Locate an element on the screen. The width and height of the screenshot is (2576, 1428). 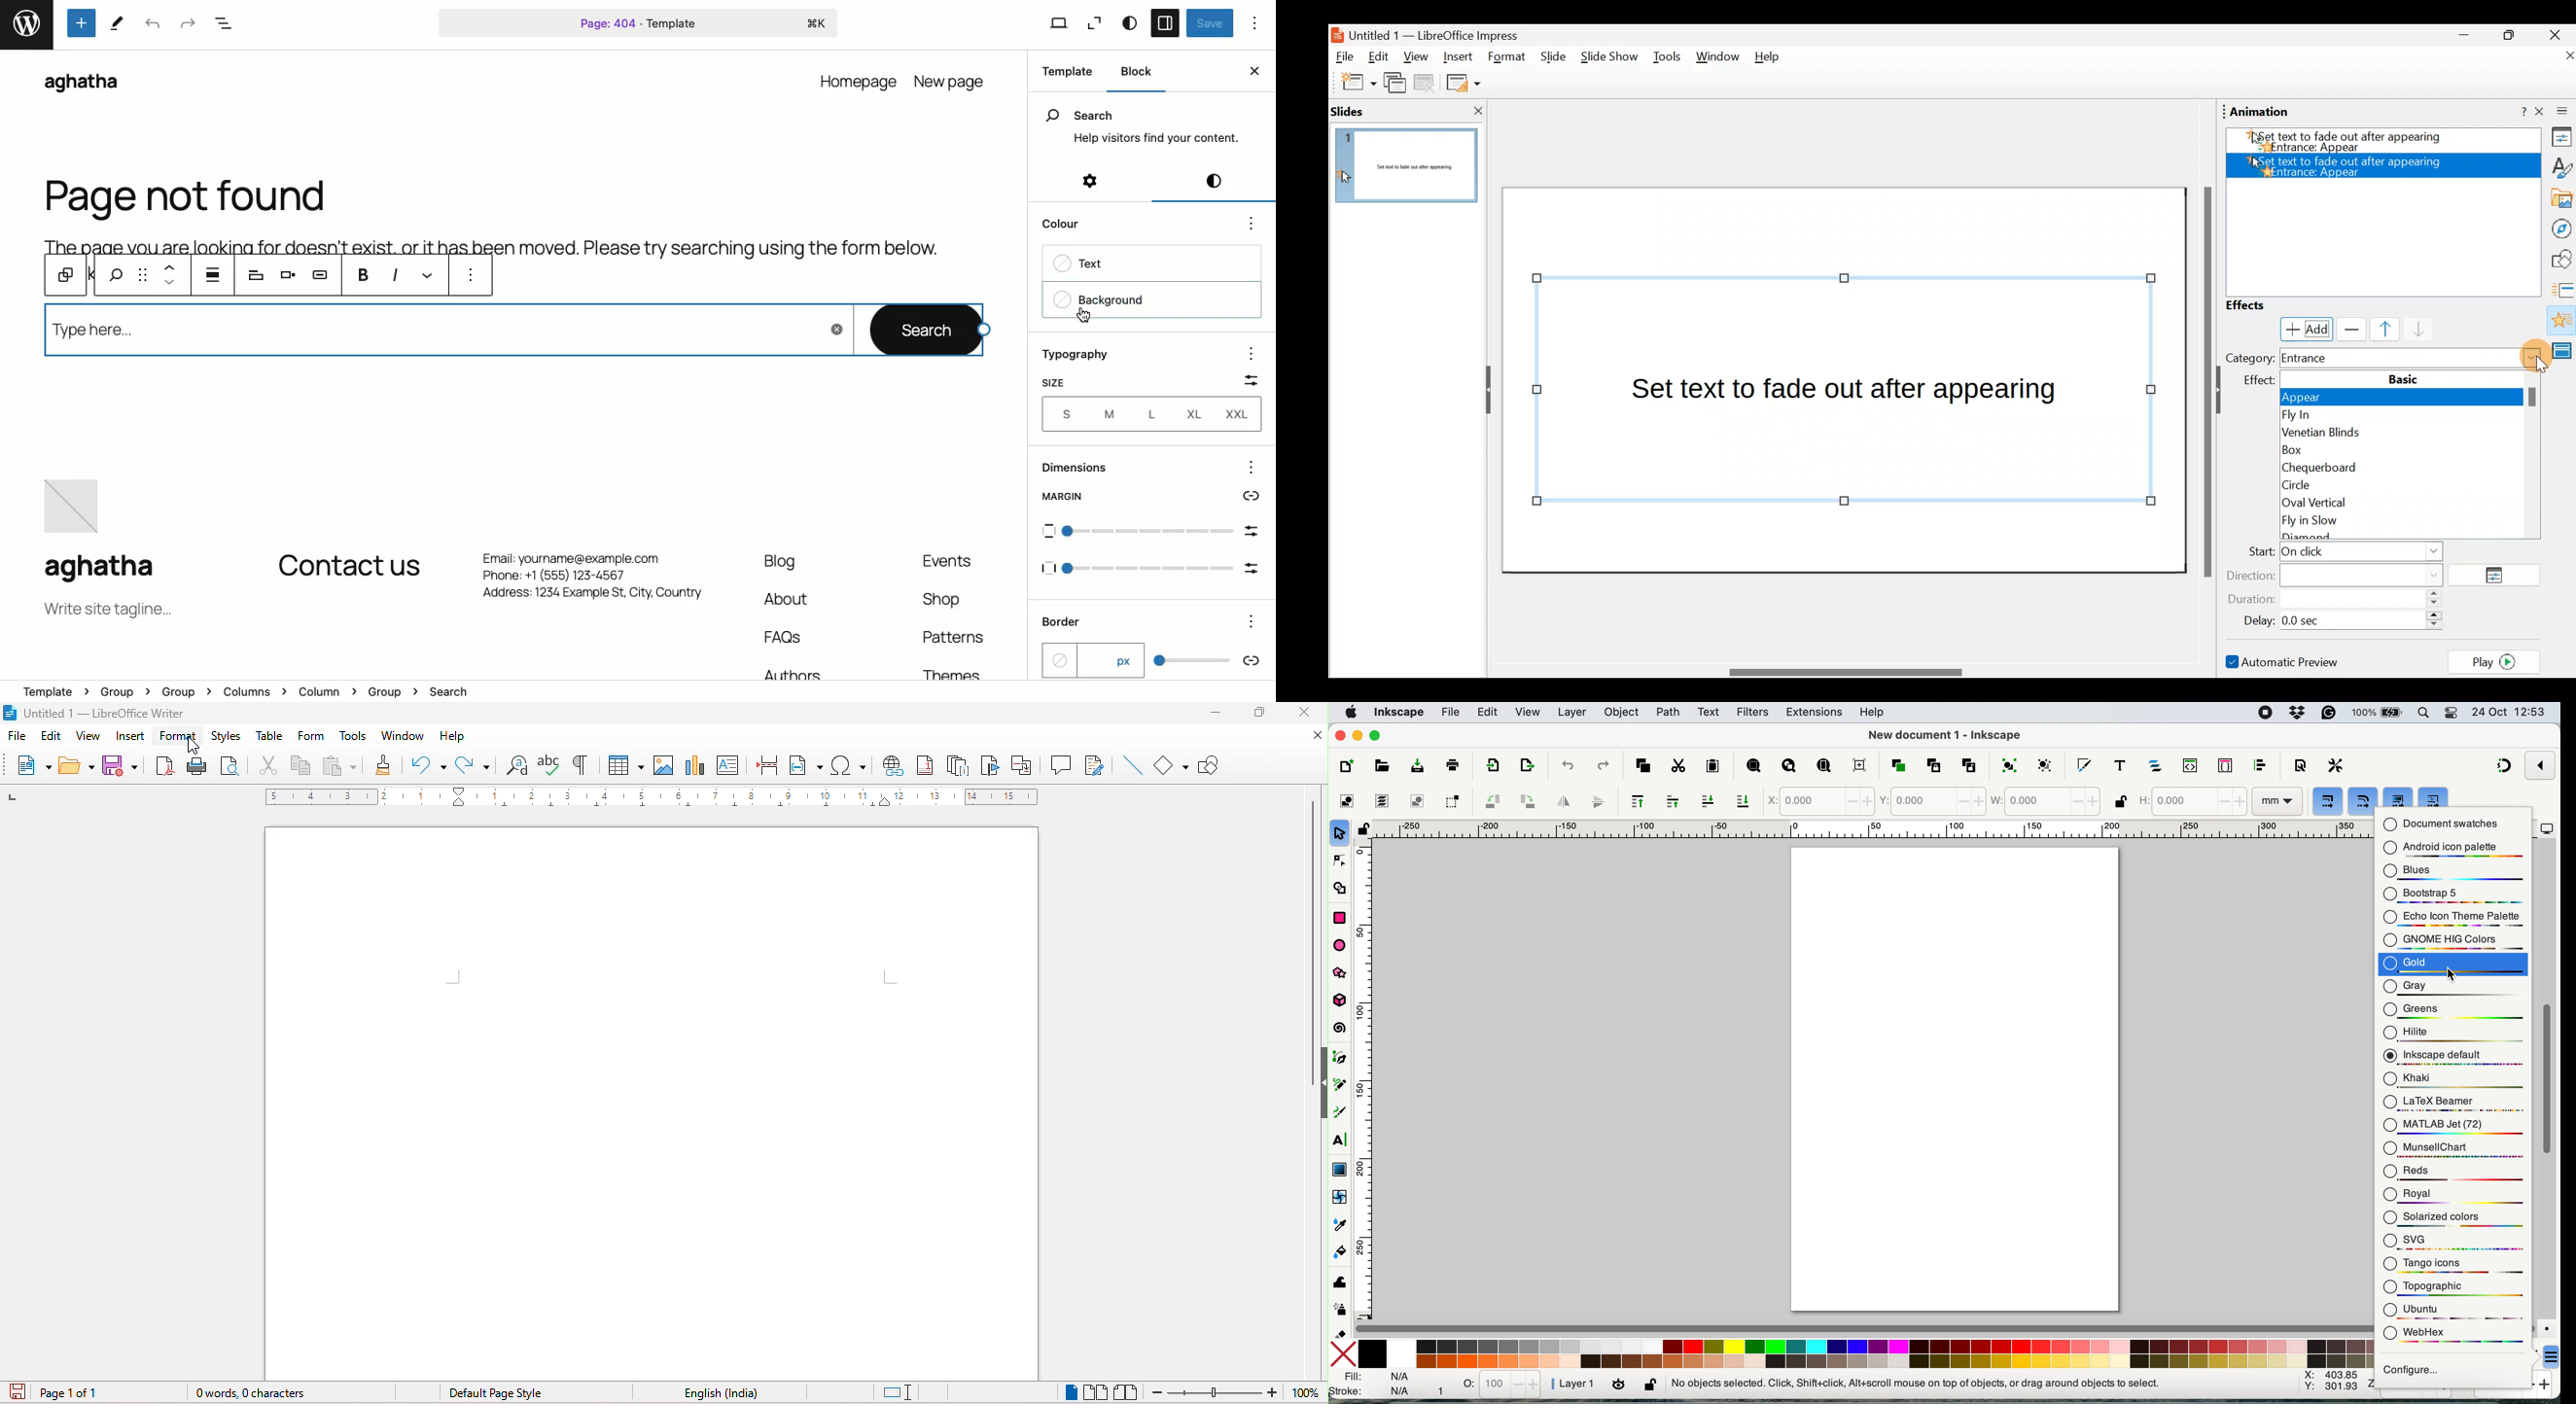
screen recorder is located at coordinates (2263, 713).